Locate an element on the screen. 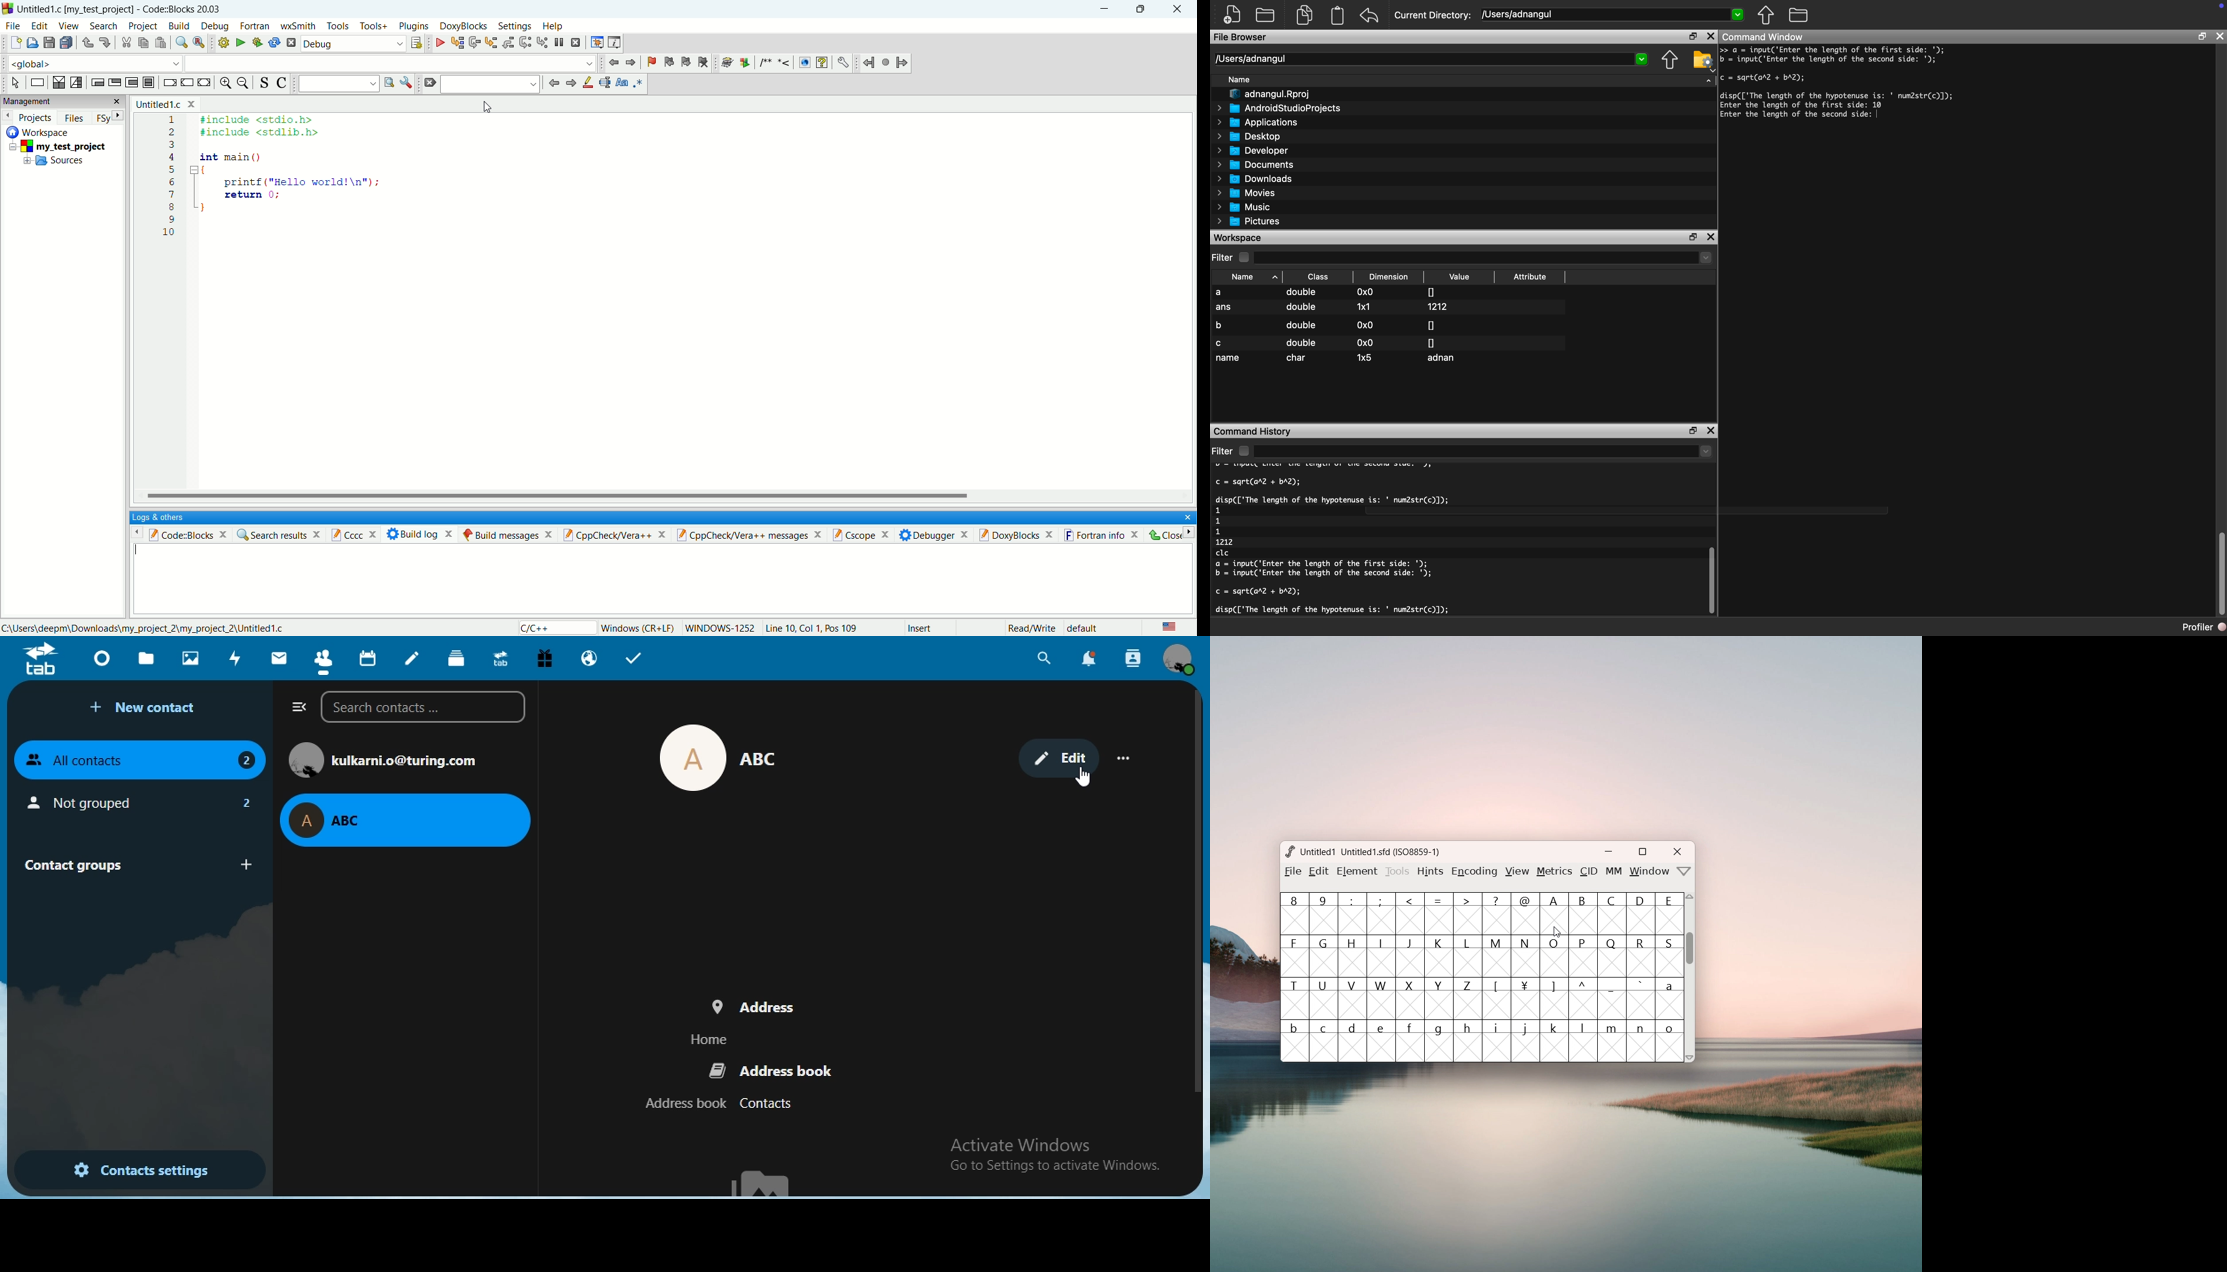  File Browser is located at coordinates (1241, 39).